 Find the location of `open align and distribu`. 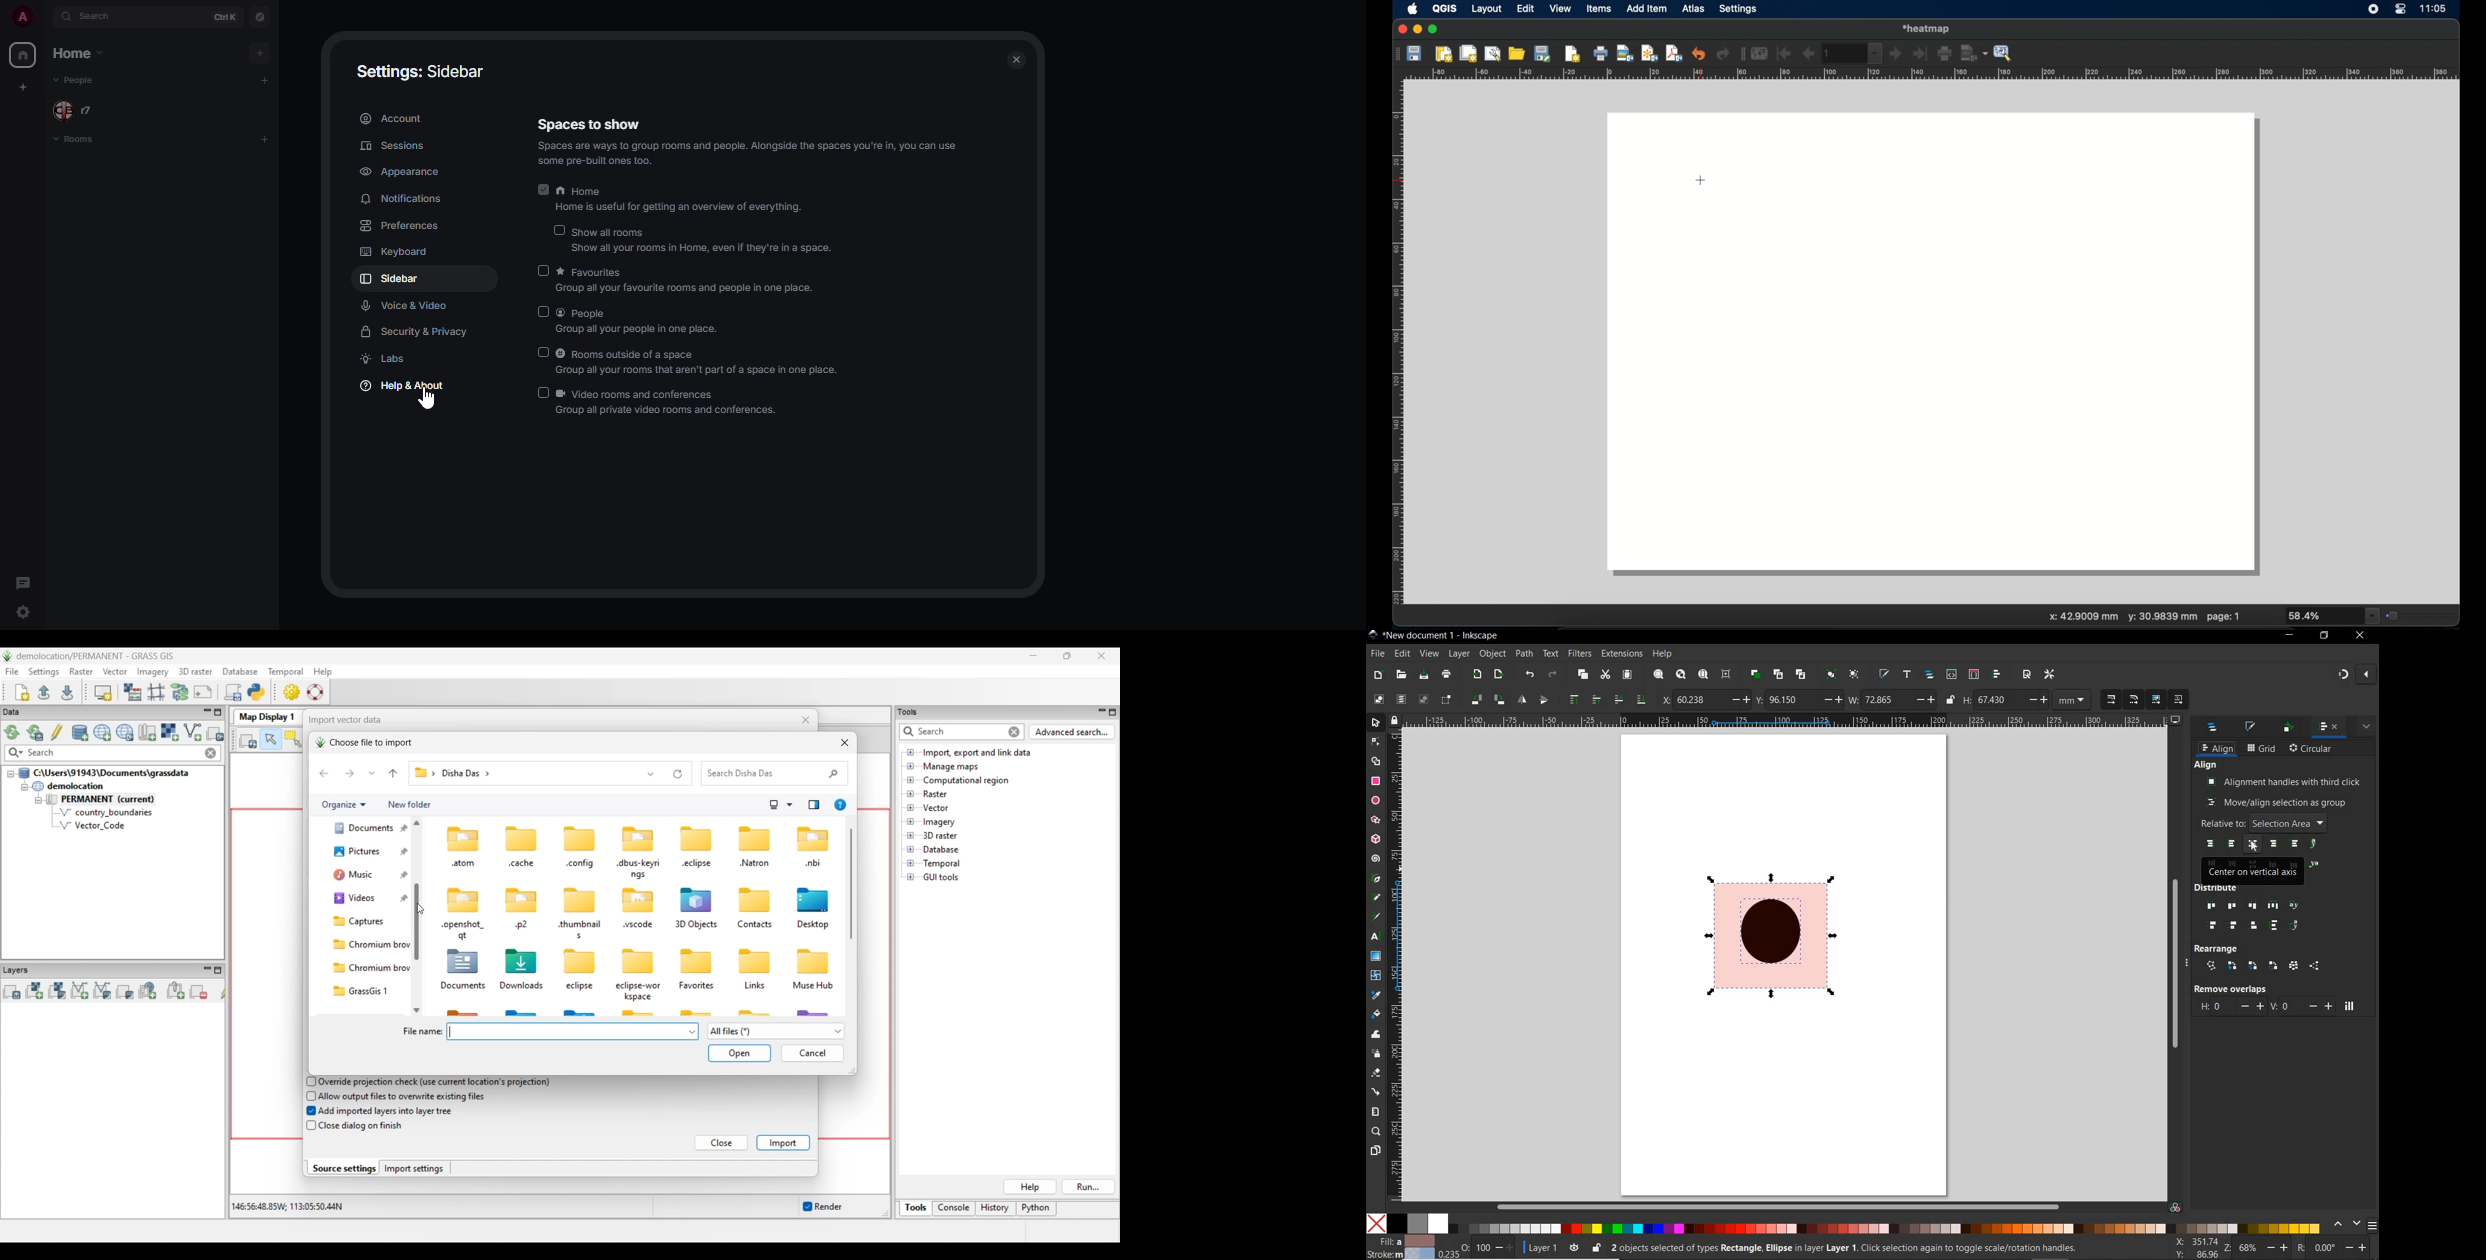

open align and distribu is located at coordinates (1997, 675).